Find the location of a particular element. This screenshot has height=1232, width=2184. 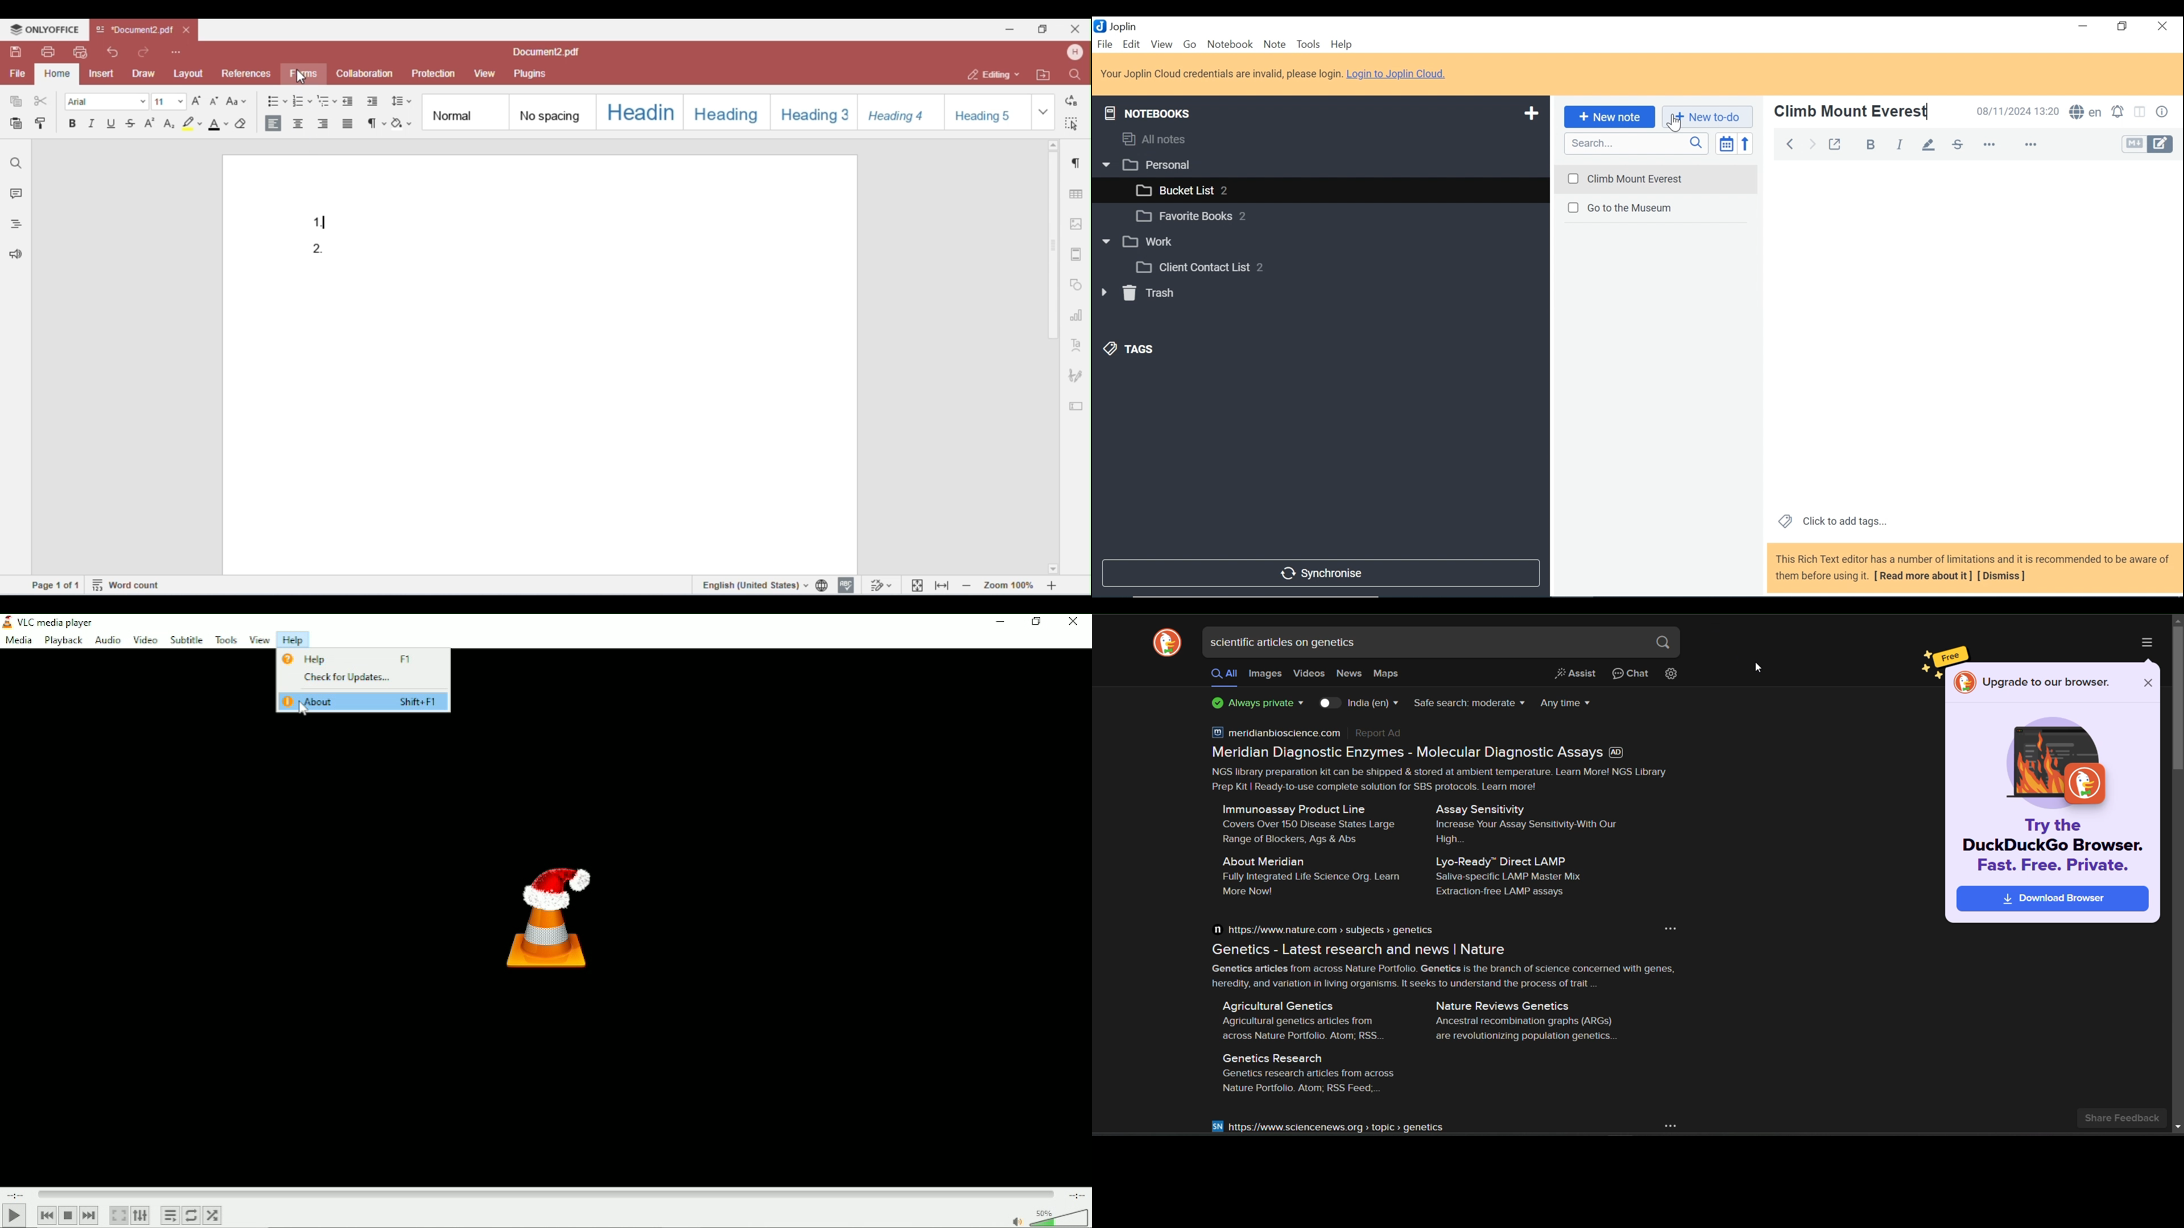

Help is located at coordinates (1342, 45).